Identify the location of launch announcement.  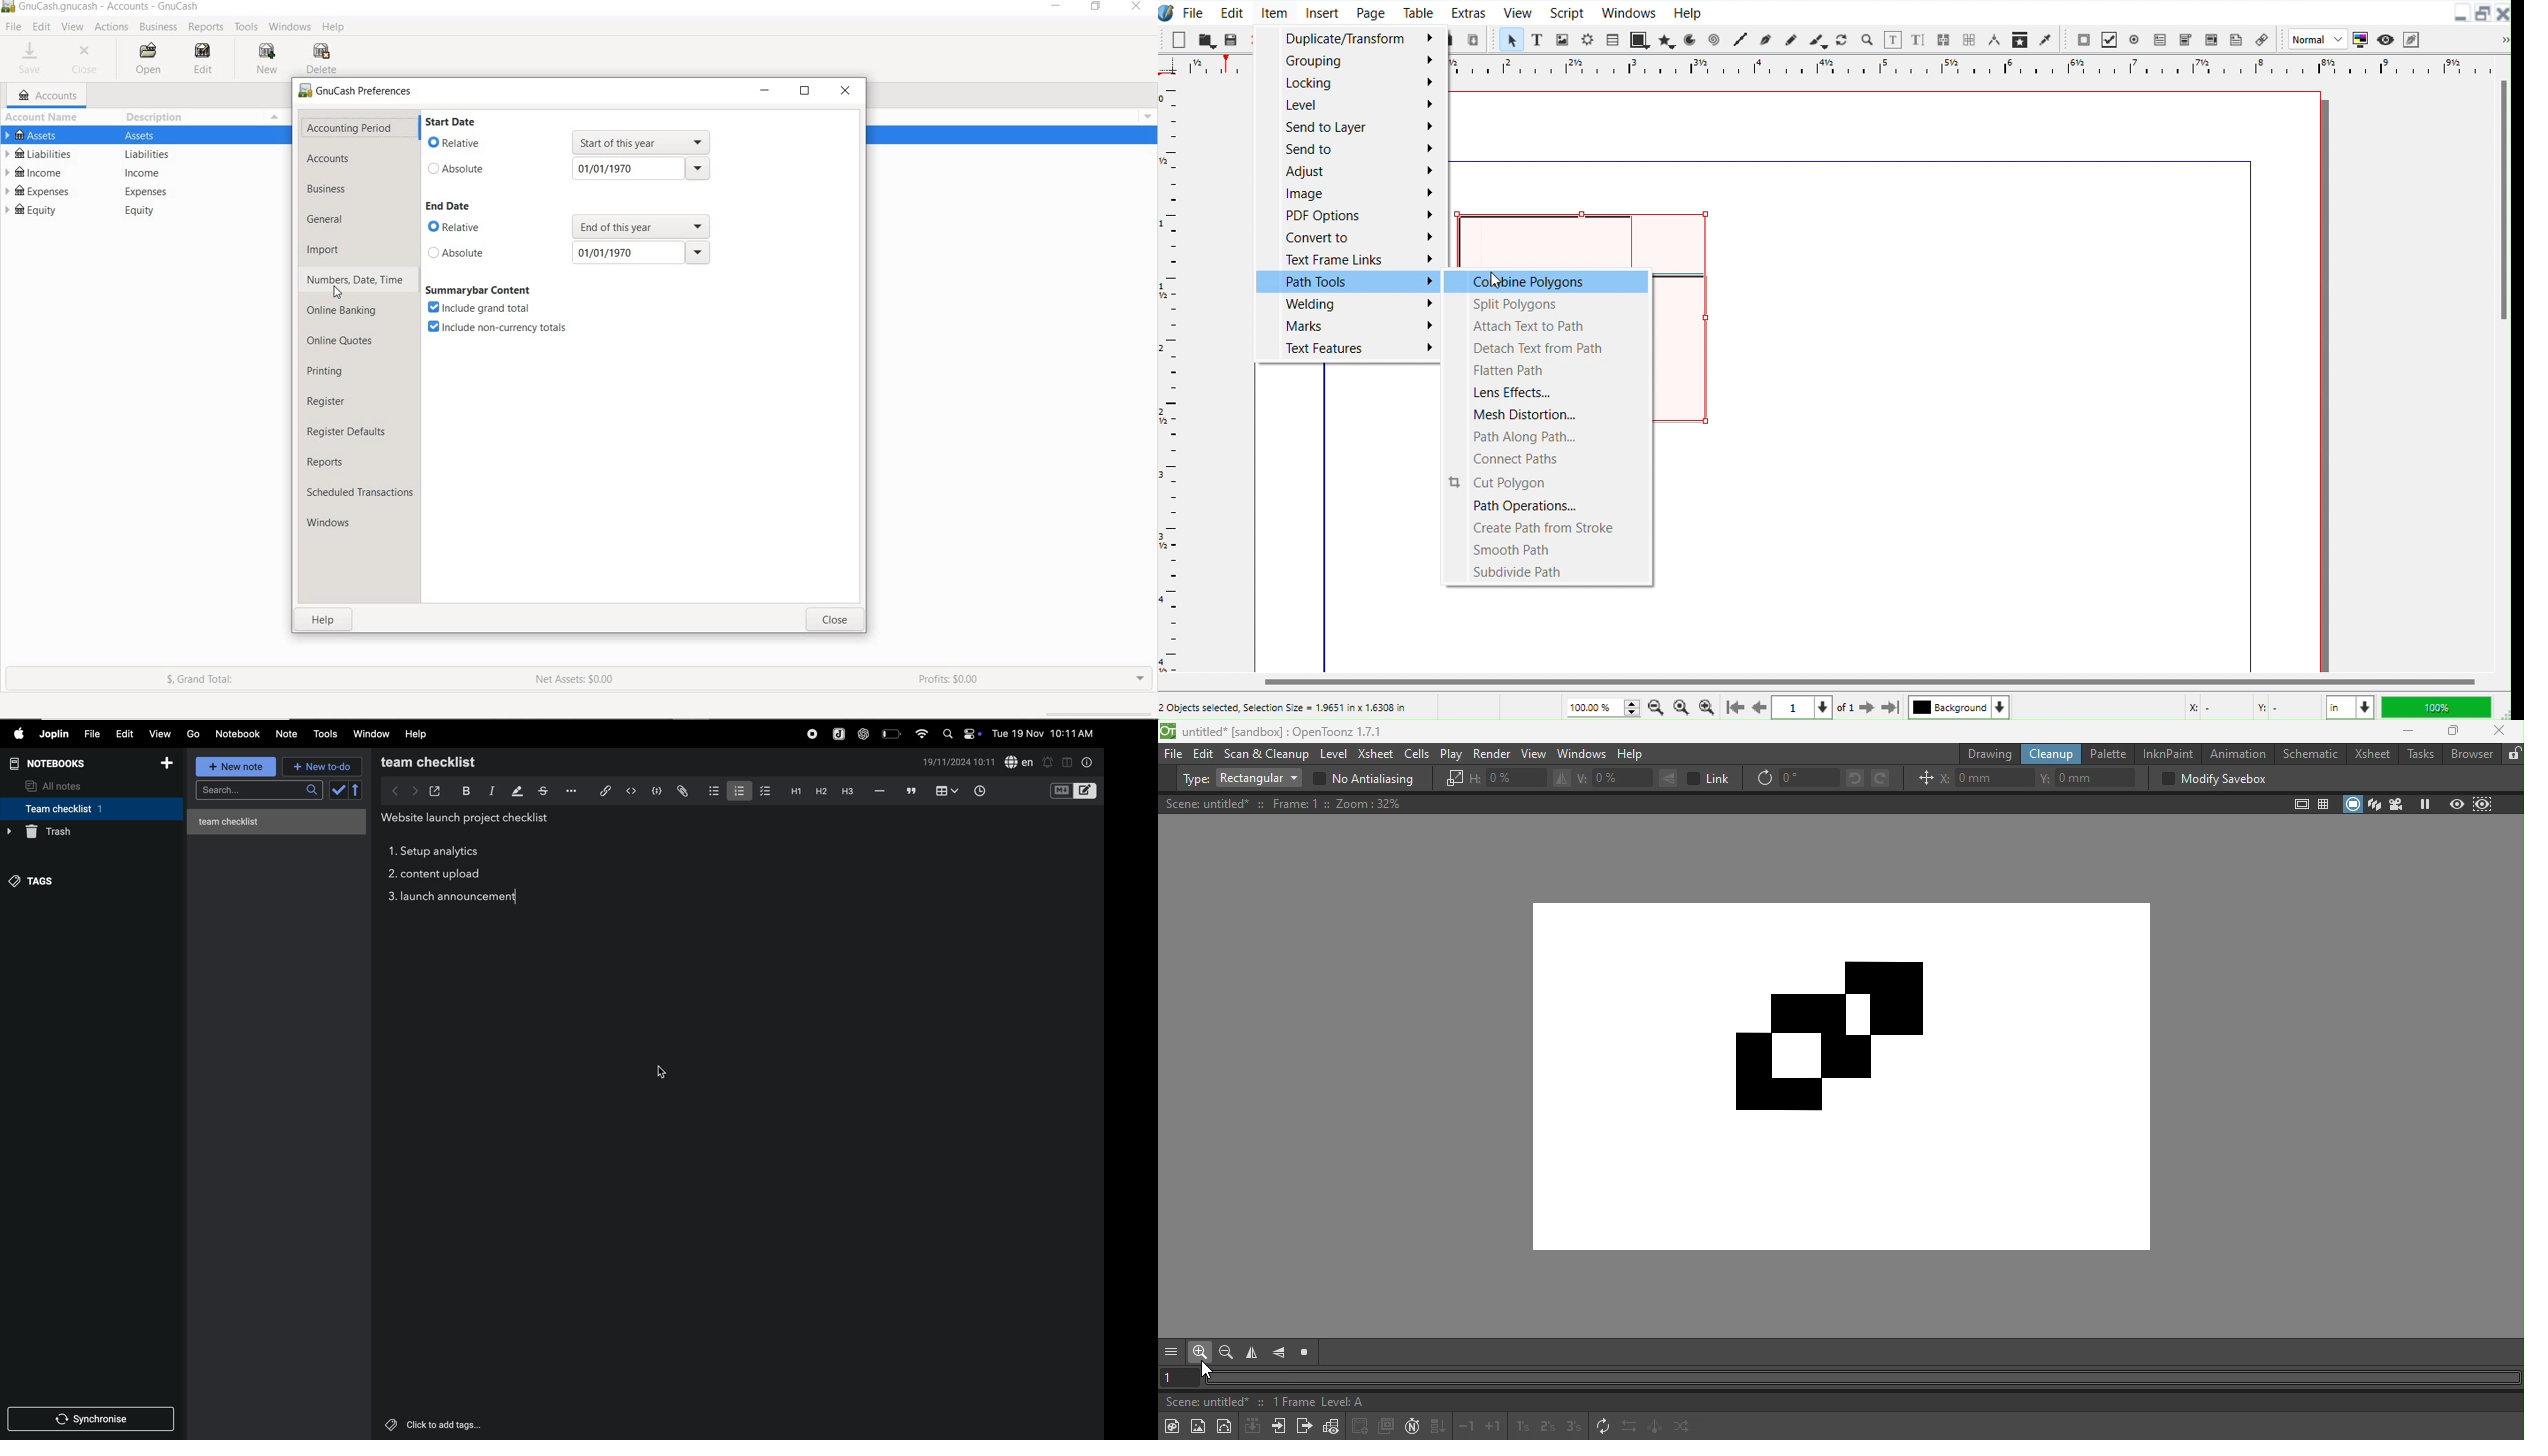
(468, 896).